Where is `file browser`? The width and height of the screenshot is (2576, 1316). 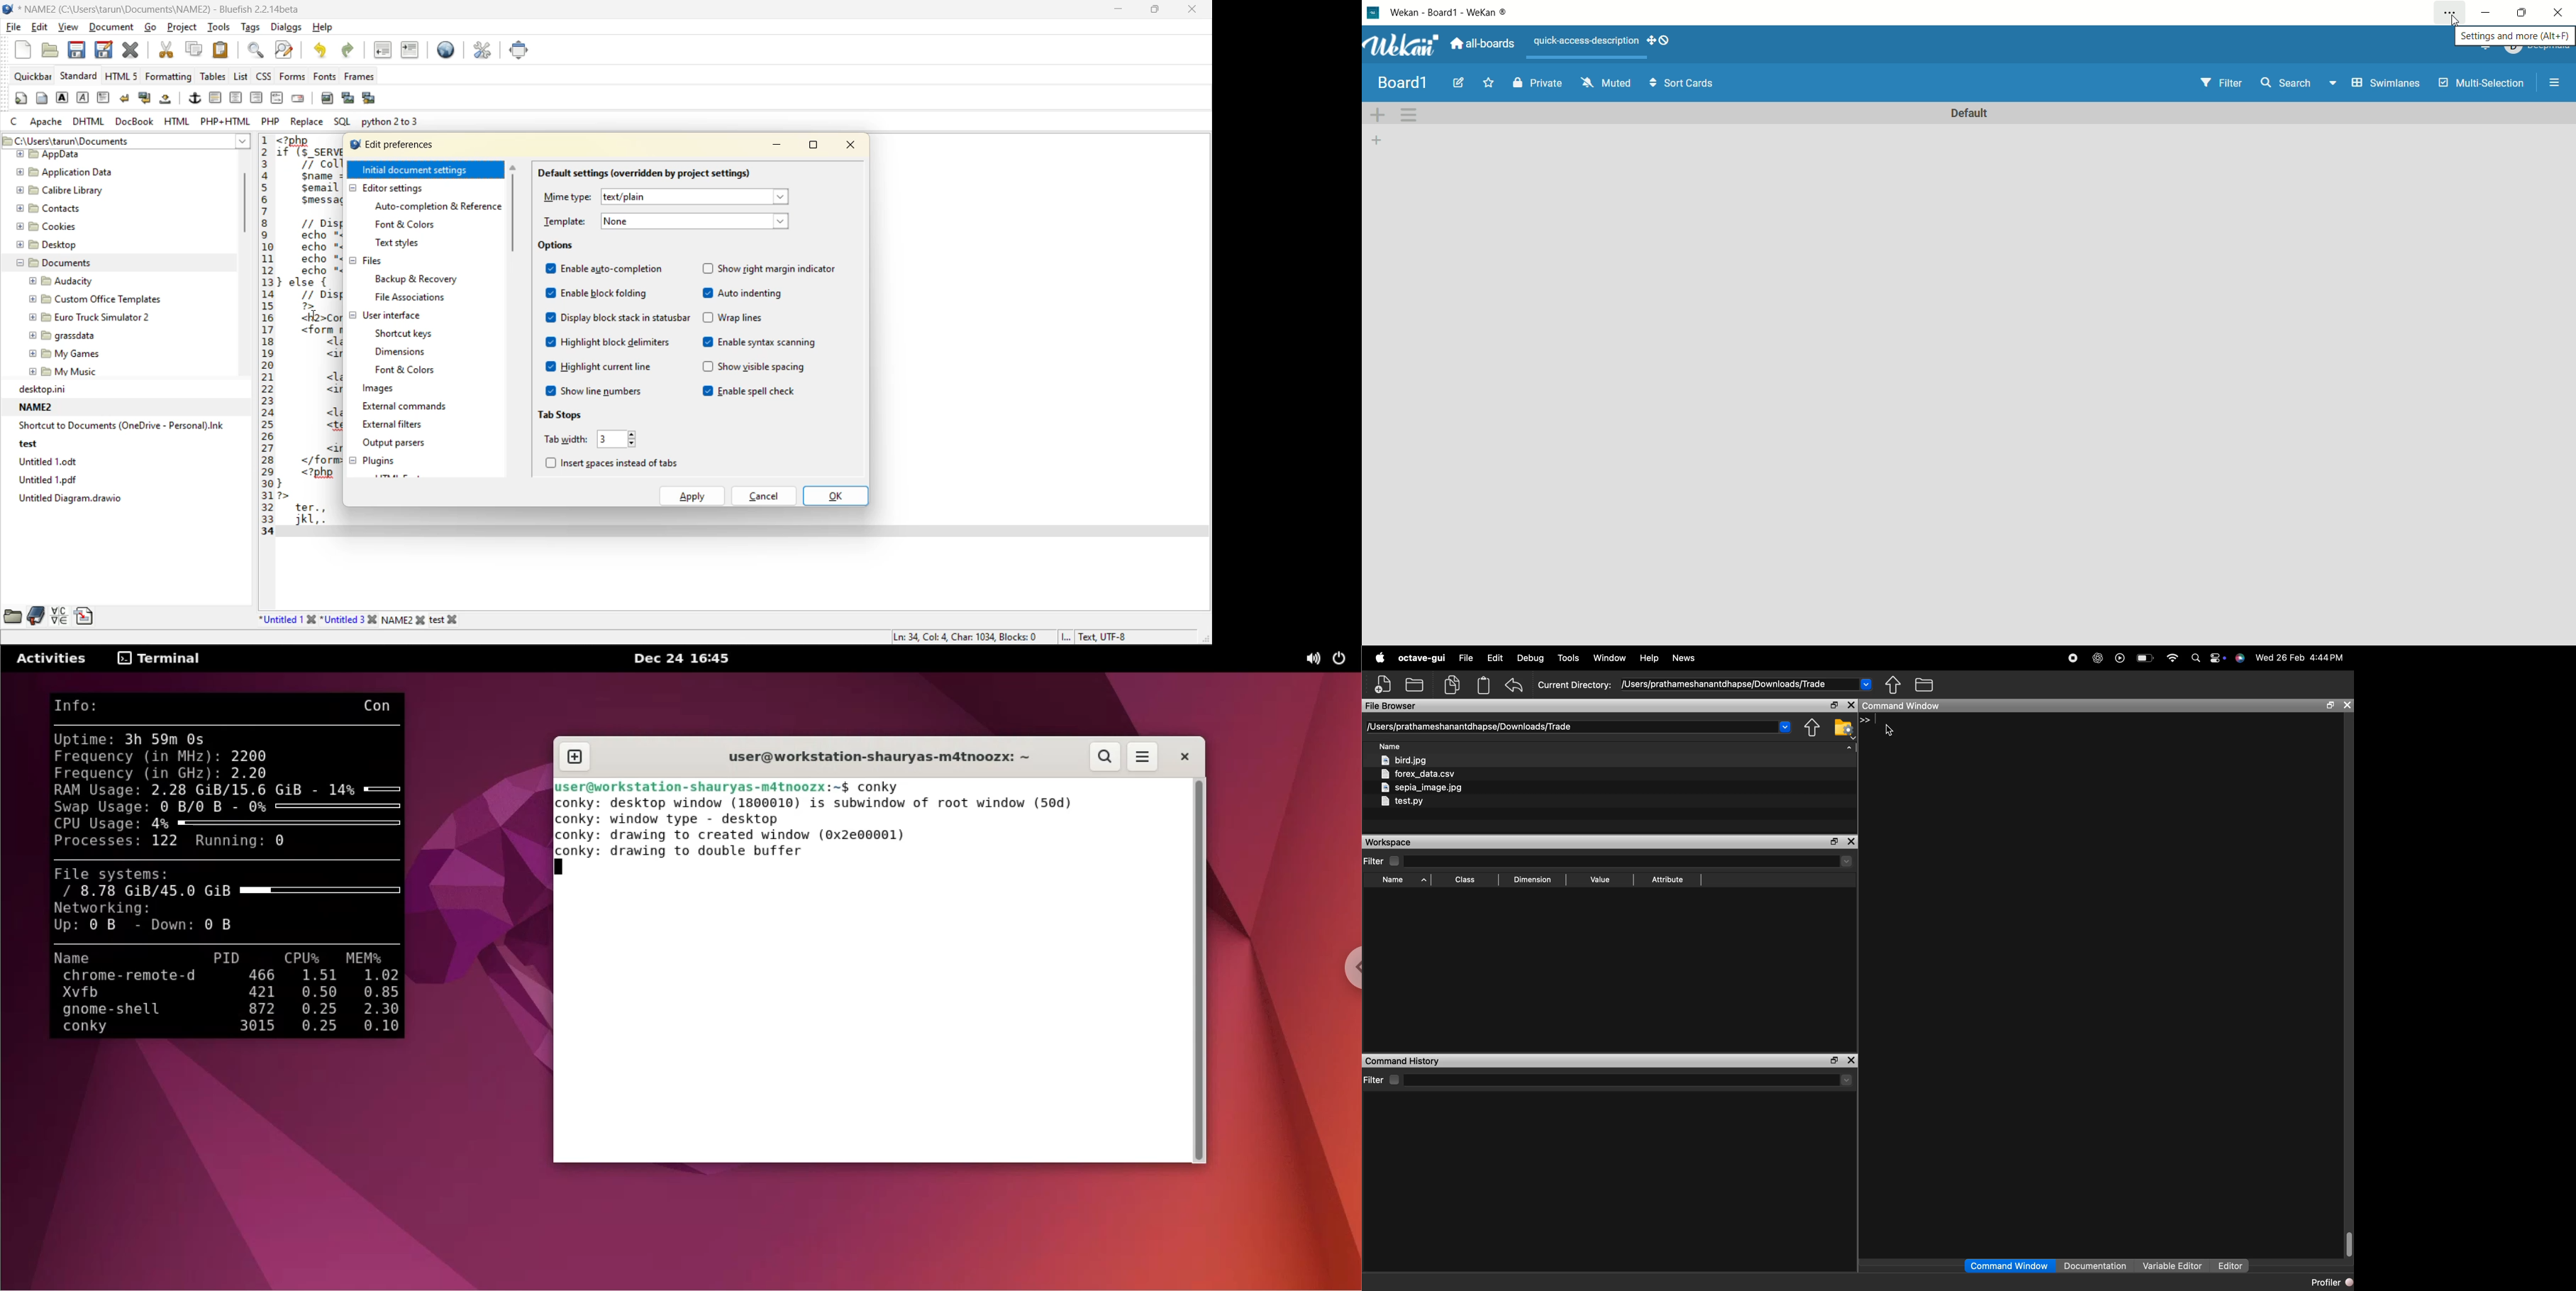
file browser is located at coordinates (12, 618).